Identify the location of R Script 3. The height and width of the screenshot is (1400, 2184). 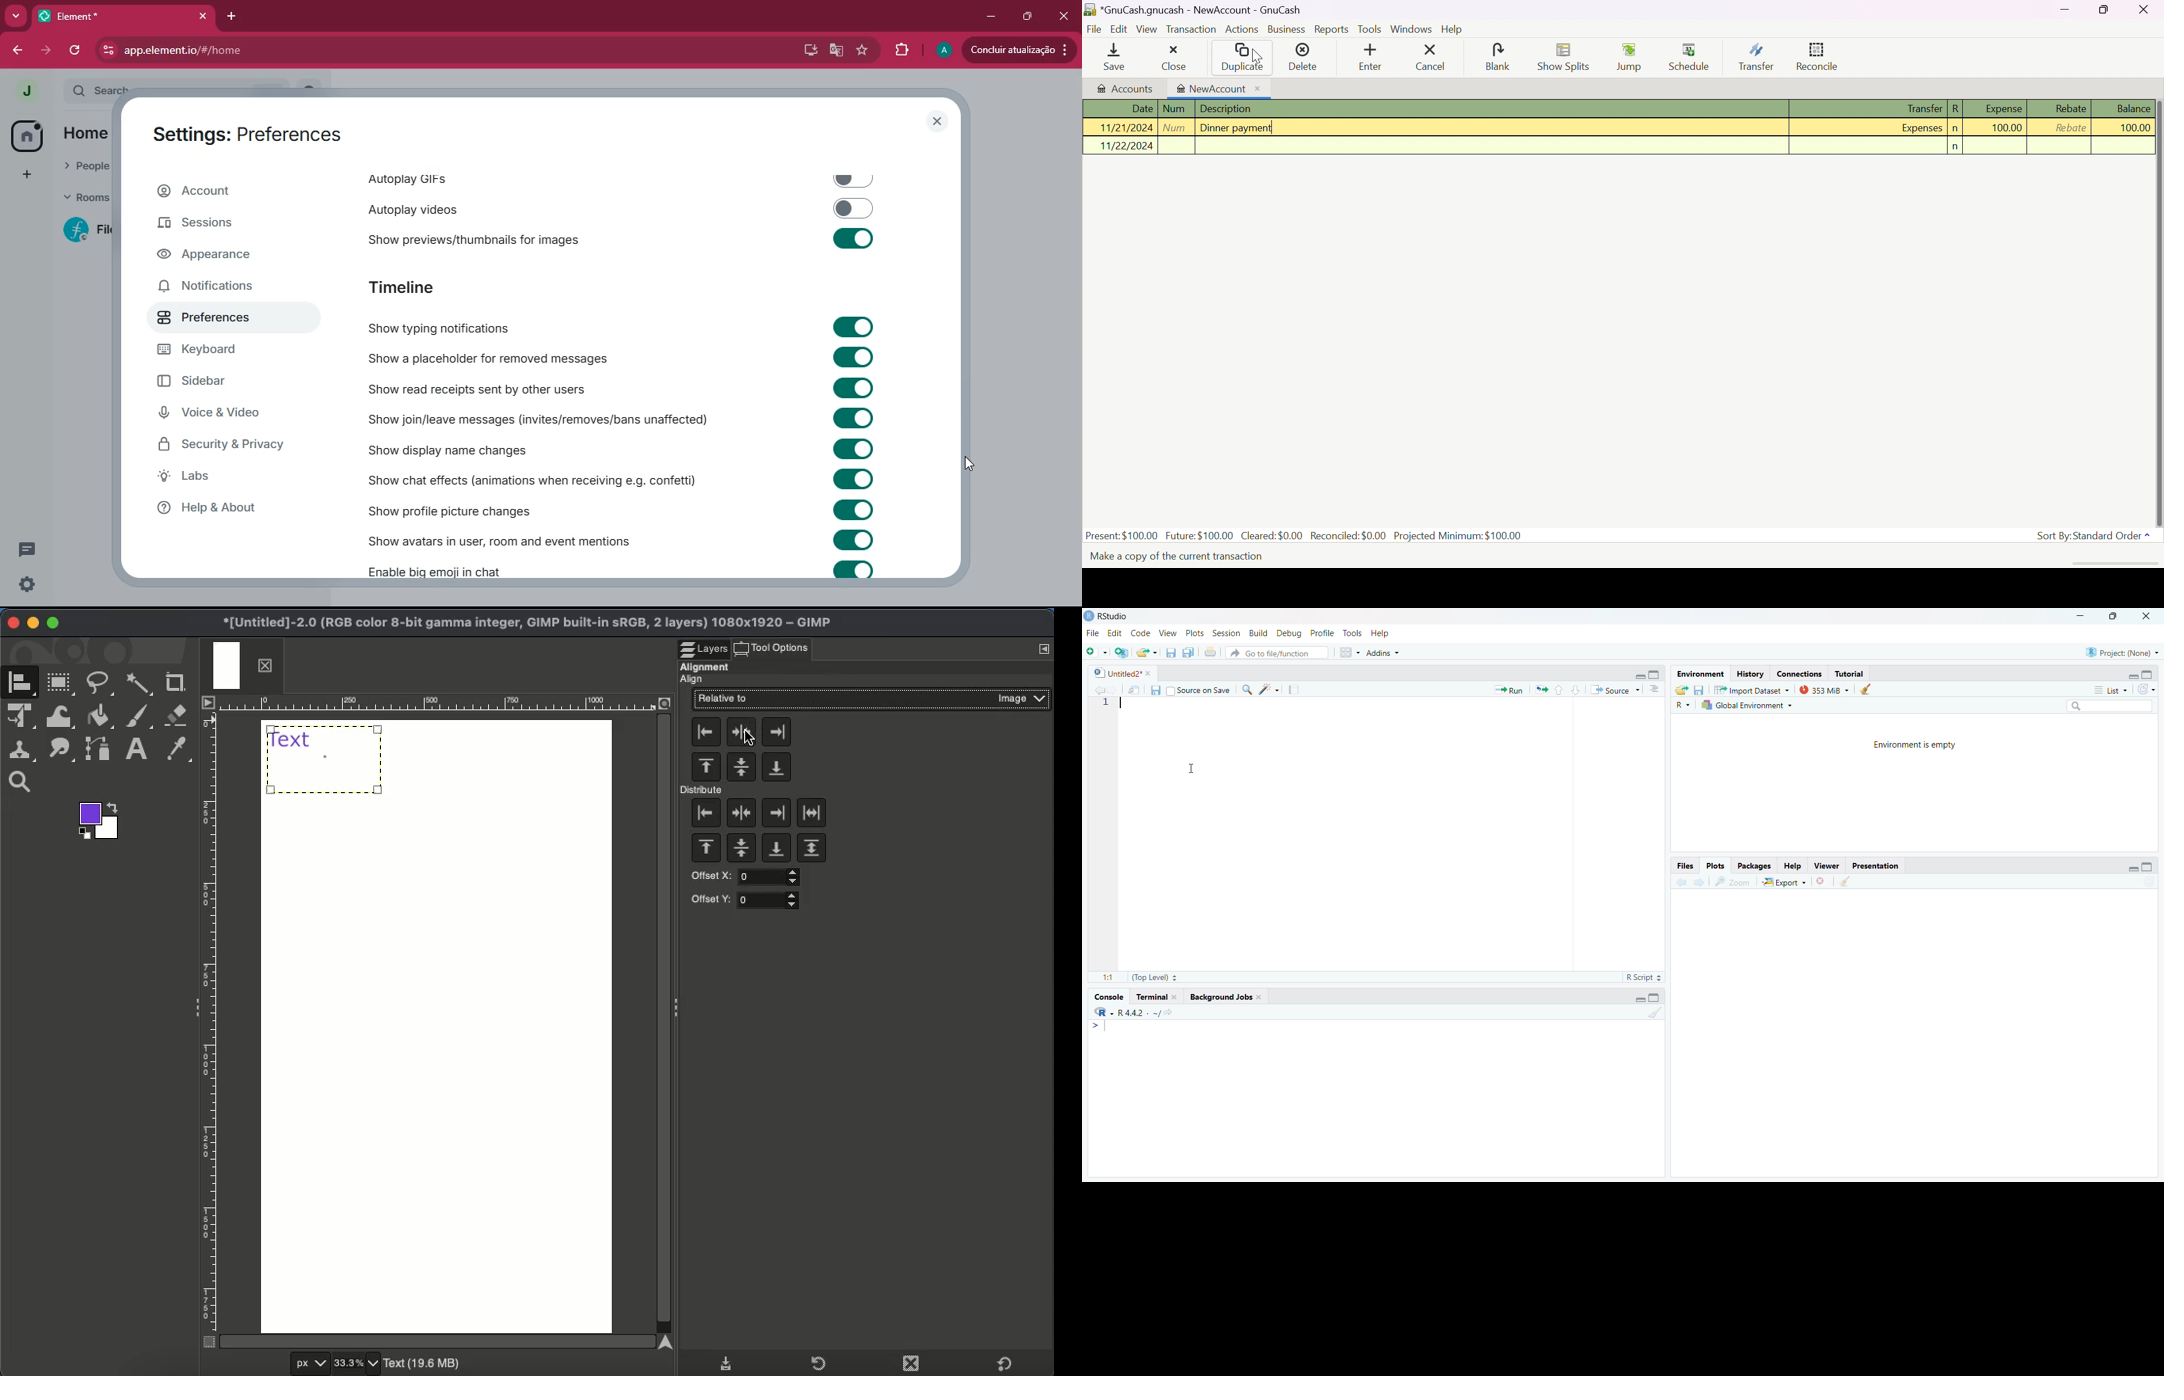
(1646, 977).